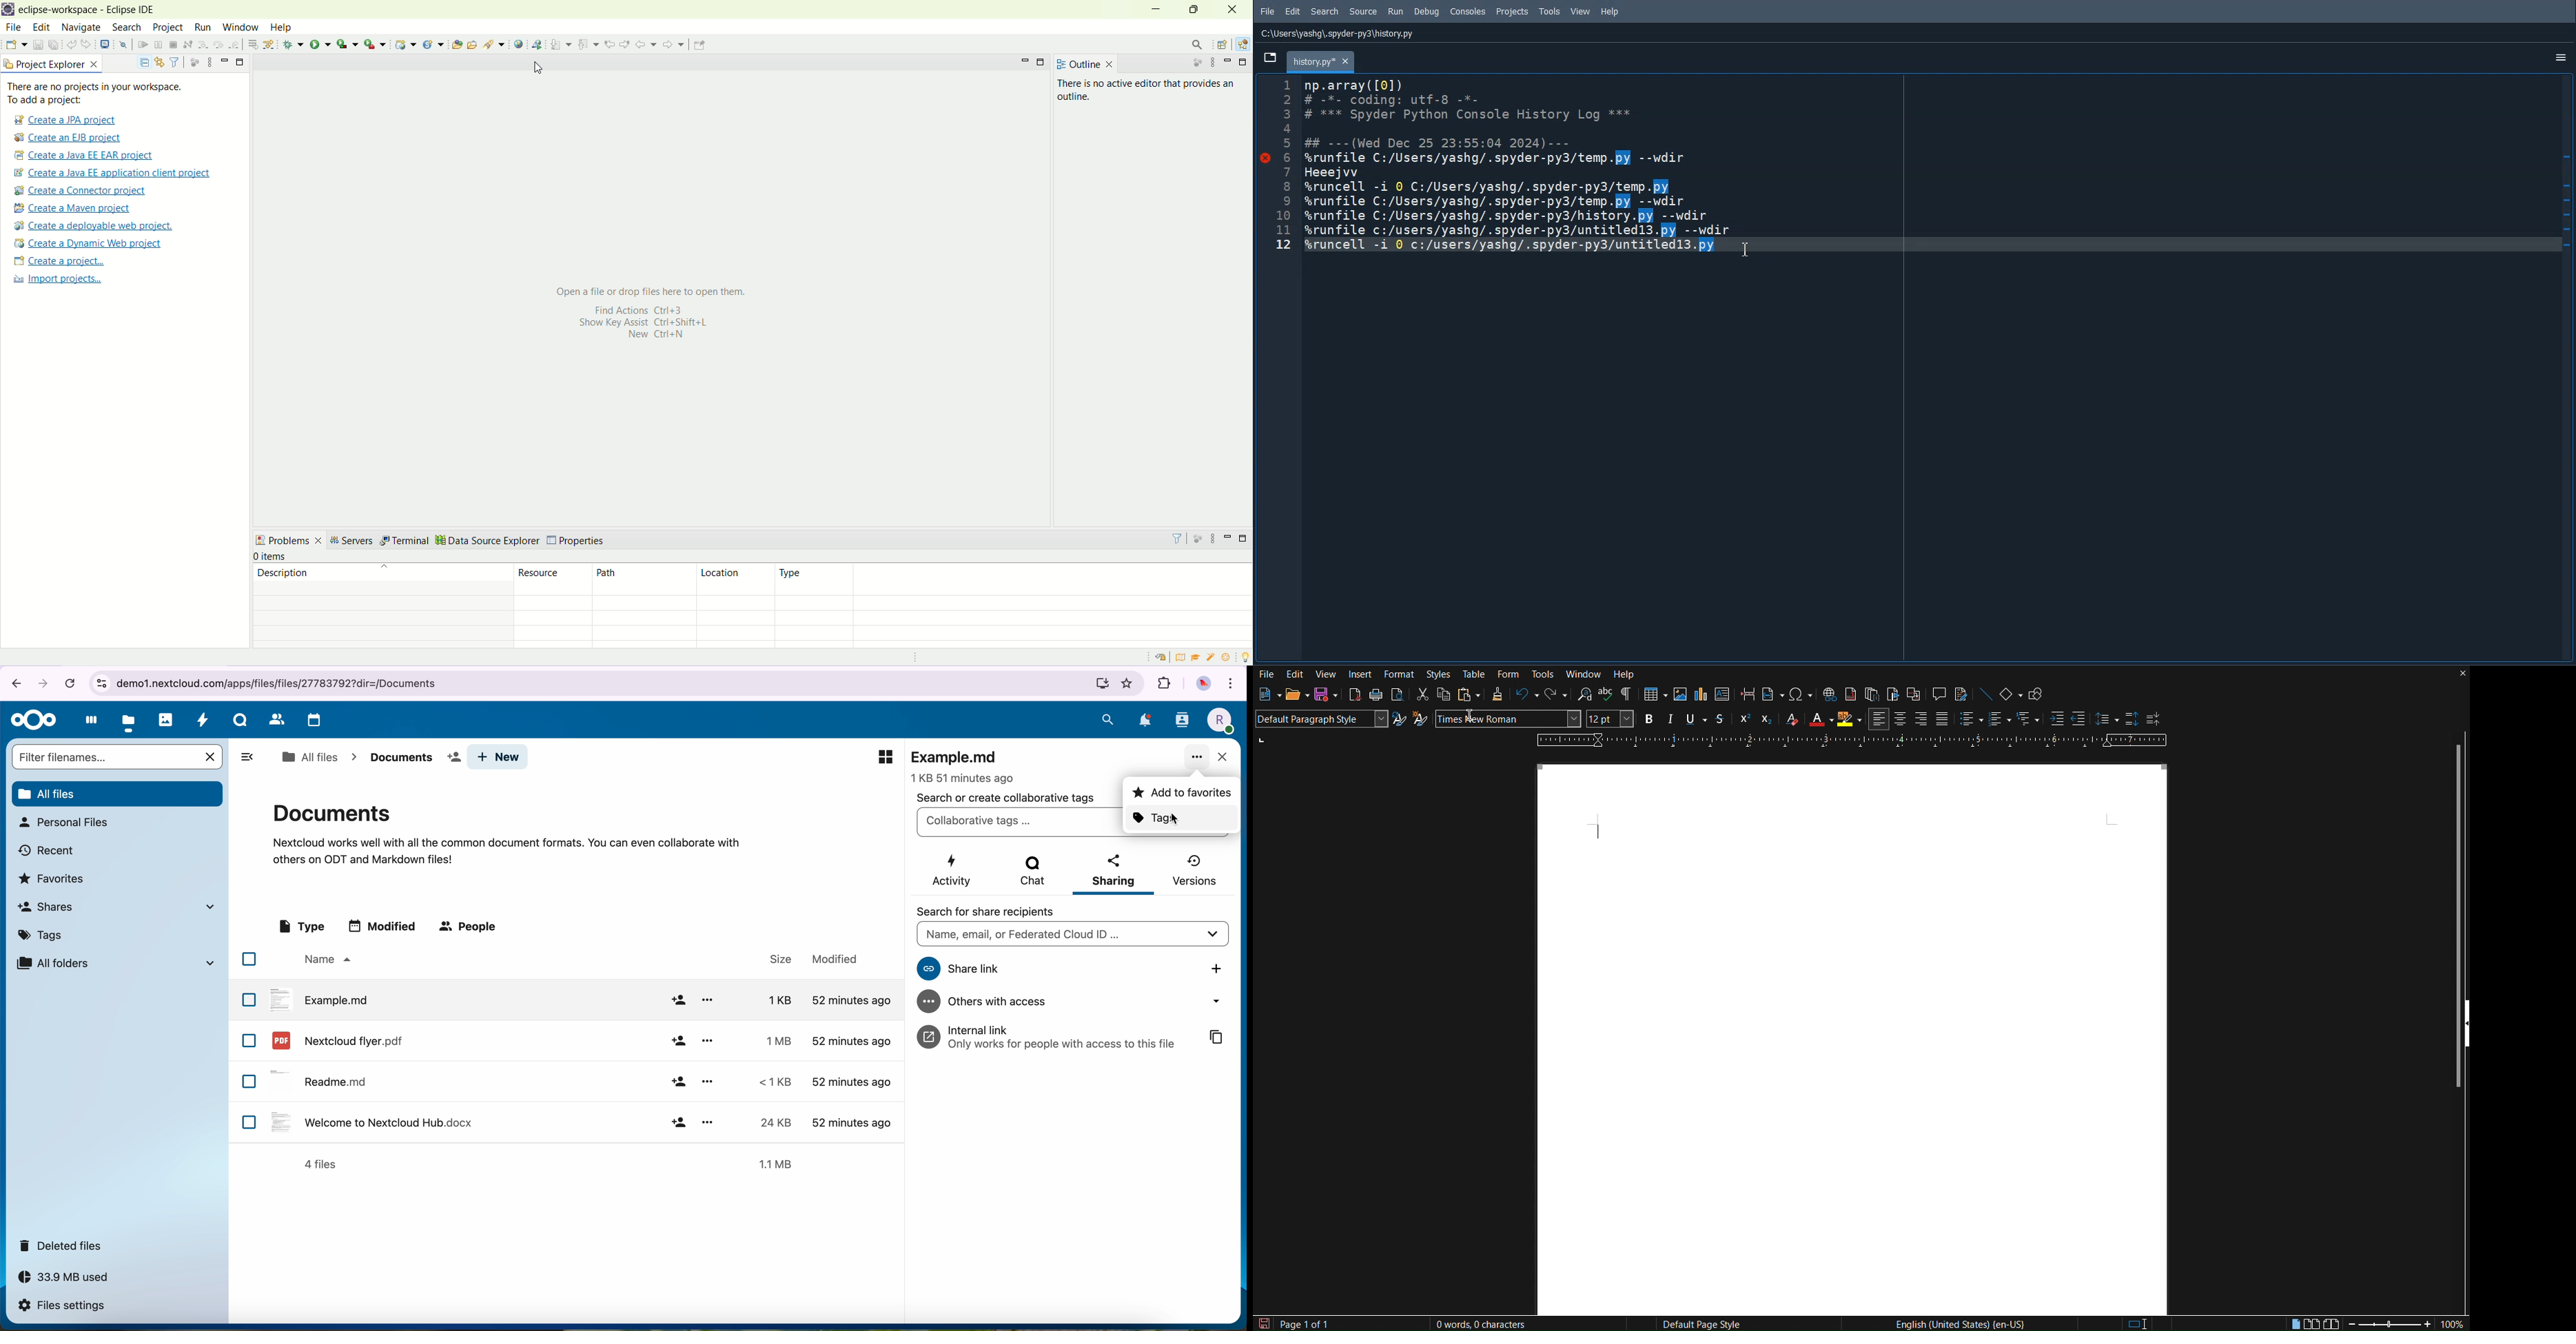  What do you see at coordinates (2185, 1324) in the screenshot?
I see `Digital signature: the document is not signed.` at bounding box center [2185, 1324].